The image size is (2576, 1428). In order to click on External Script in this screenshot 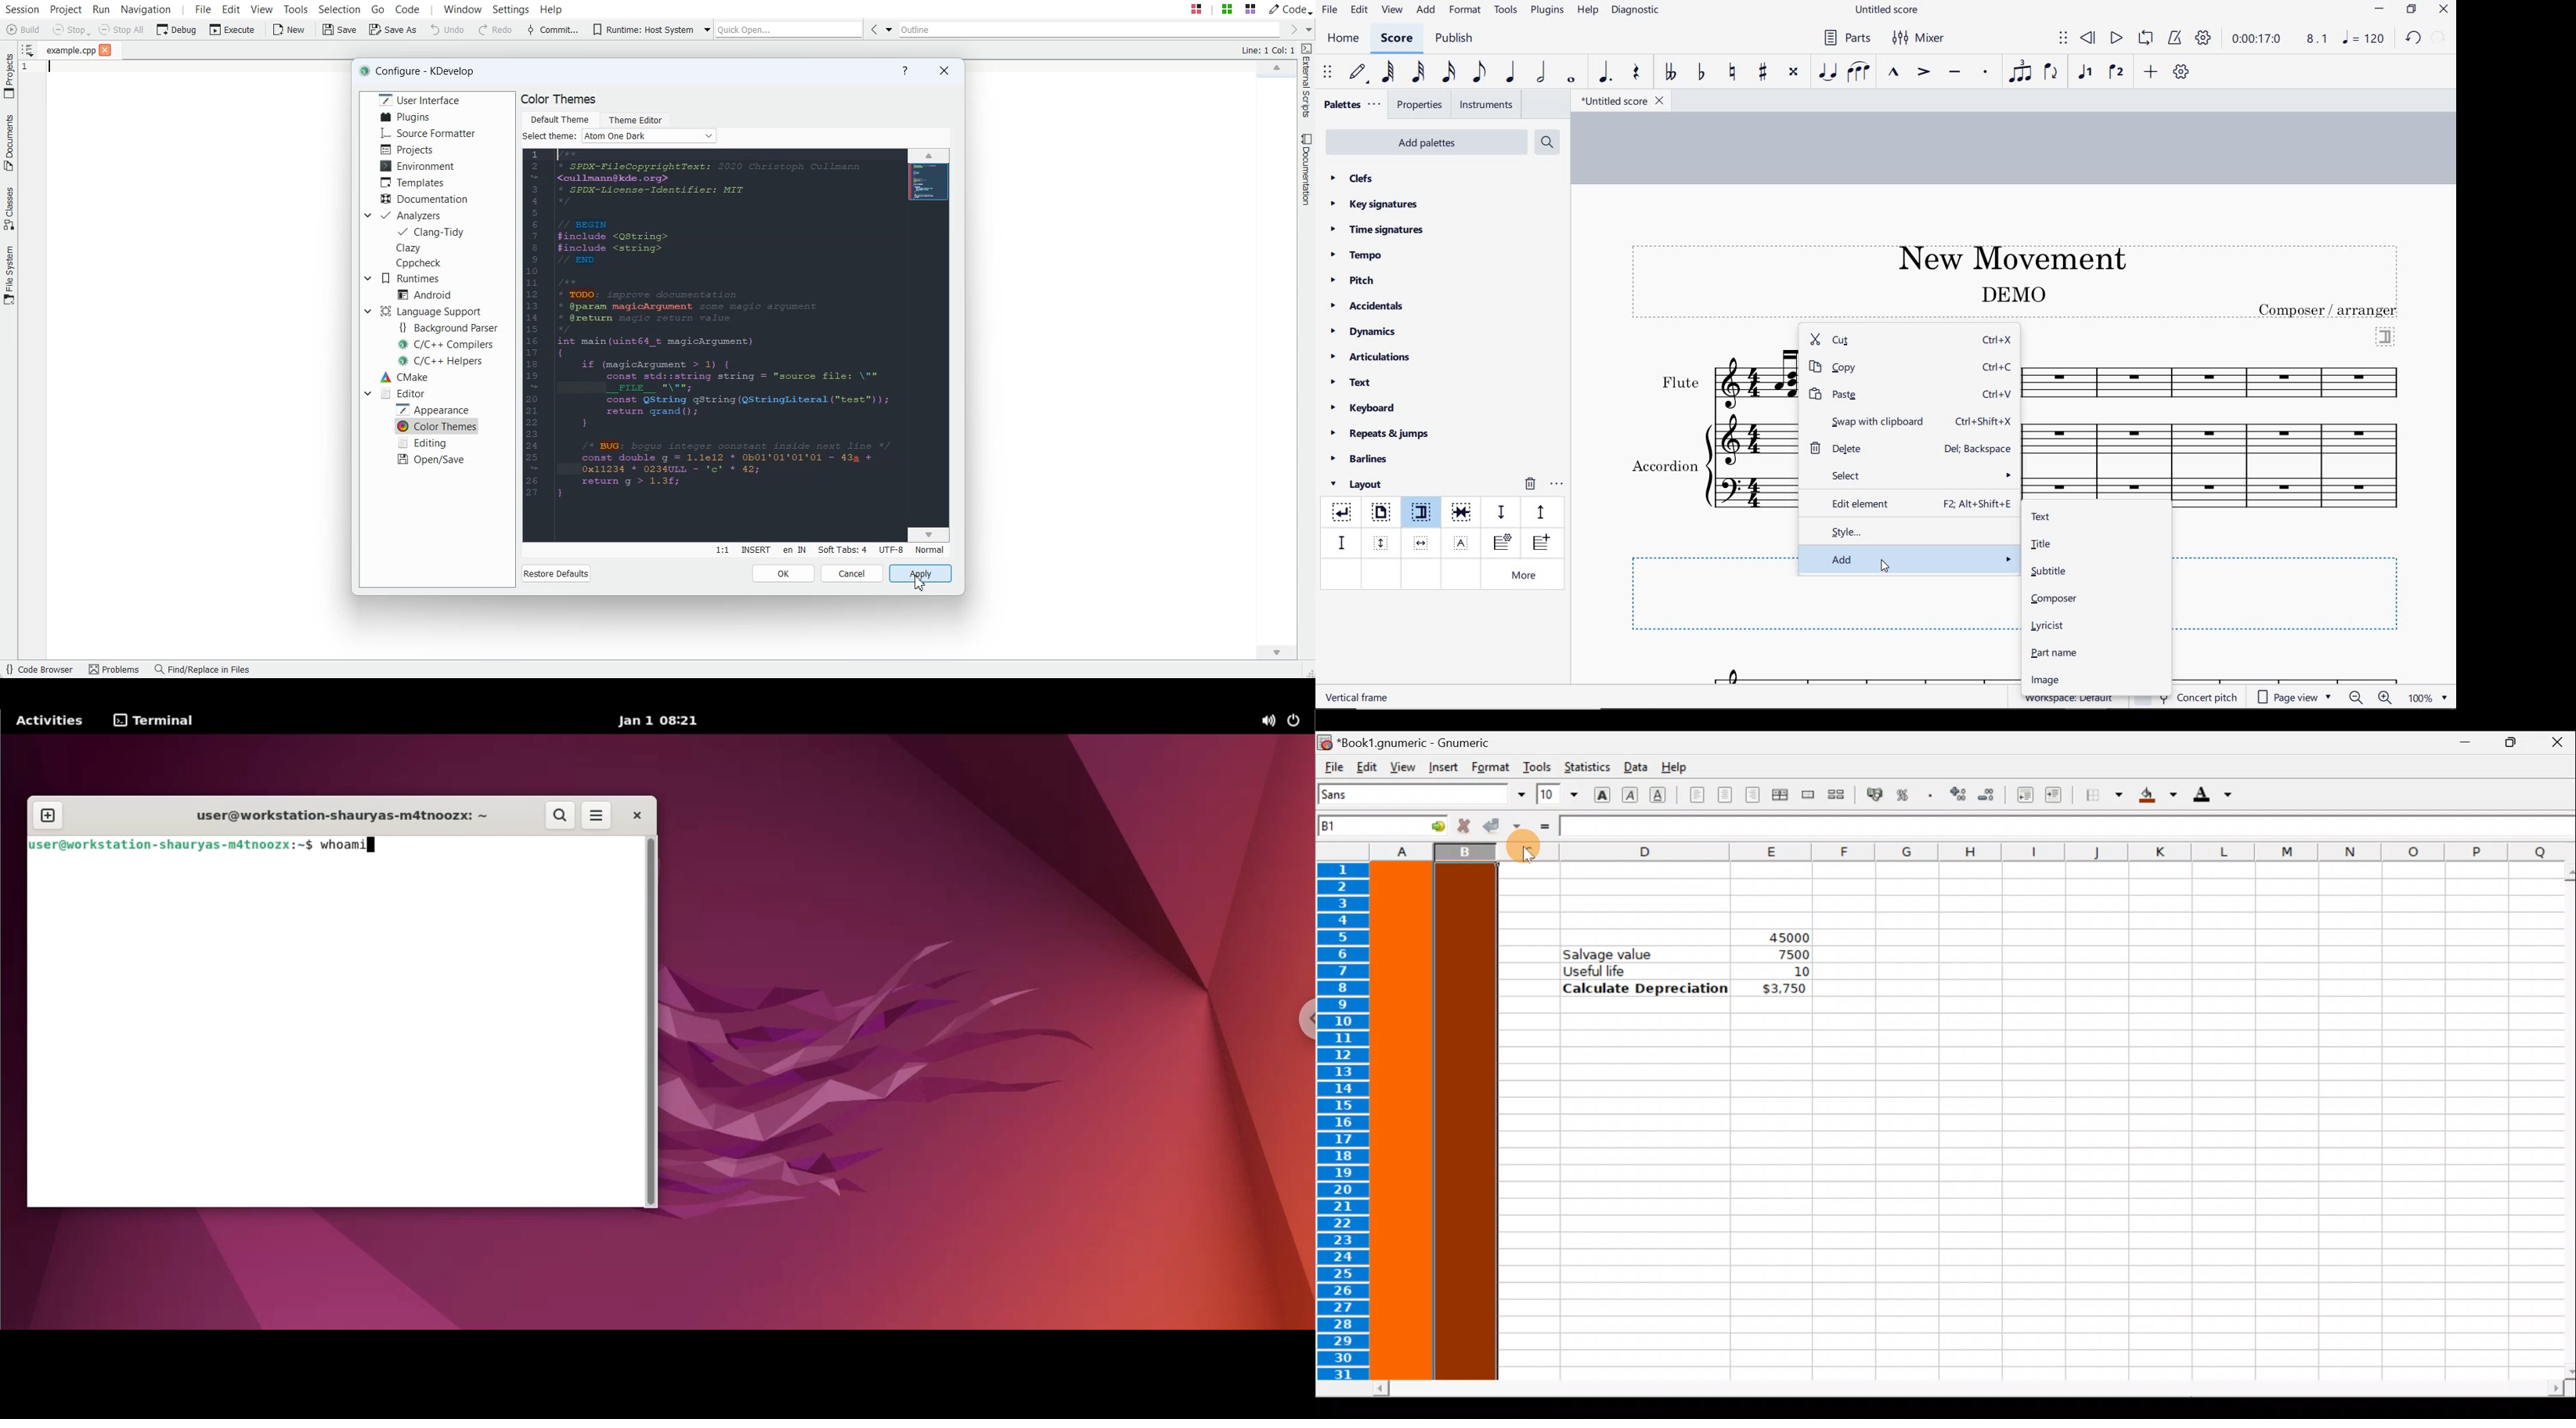, I will do `click(1307, 82)`.